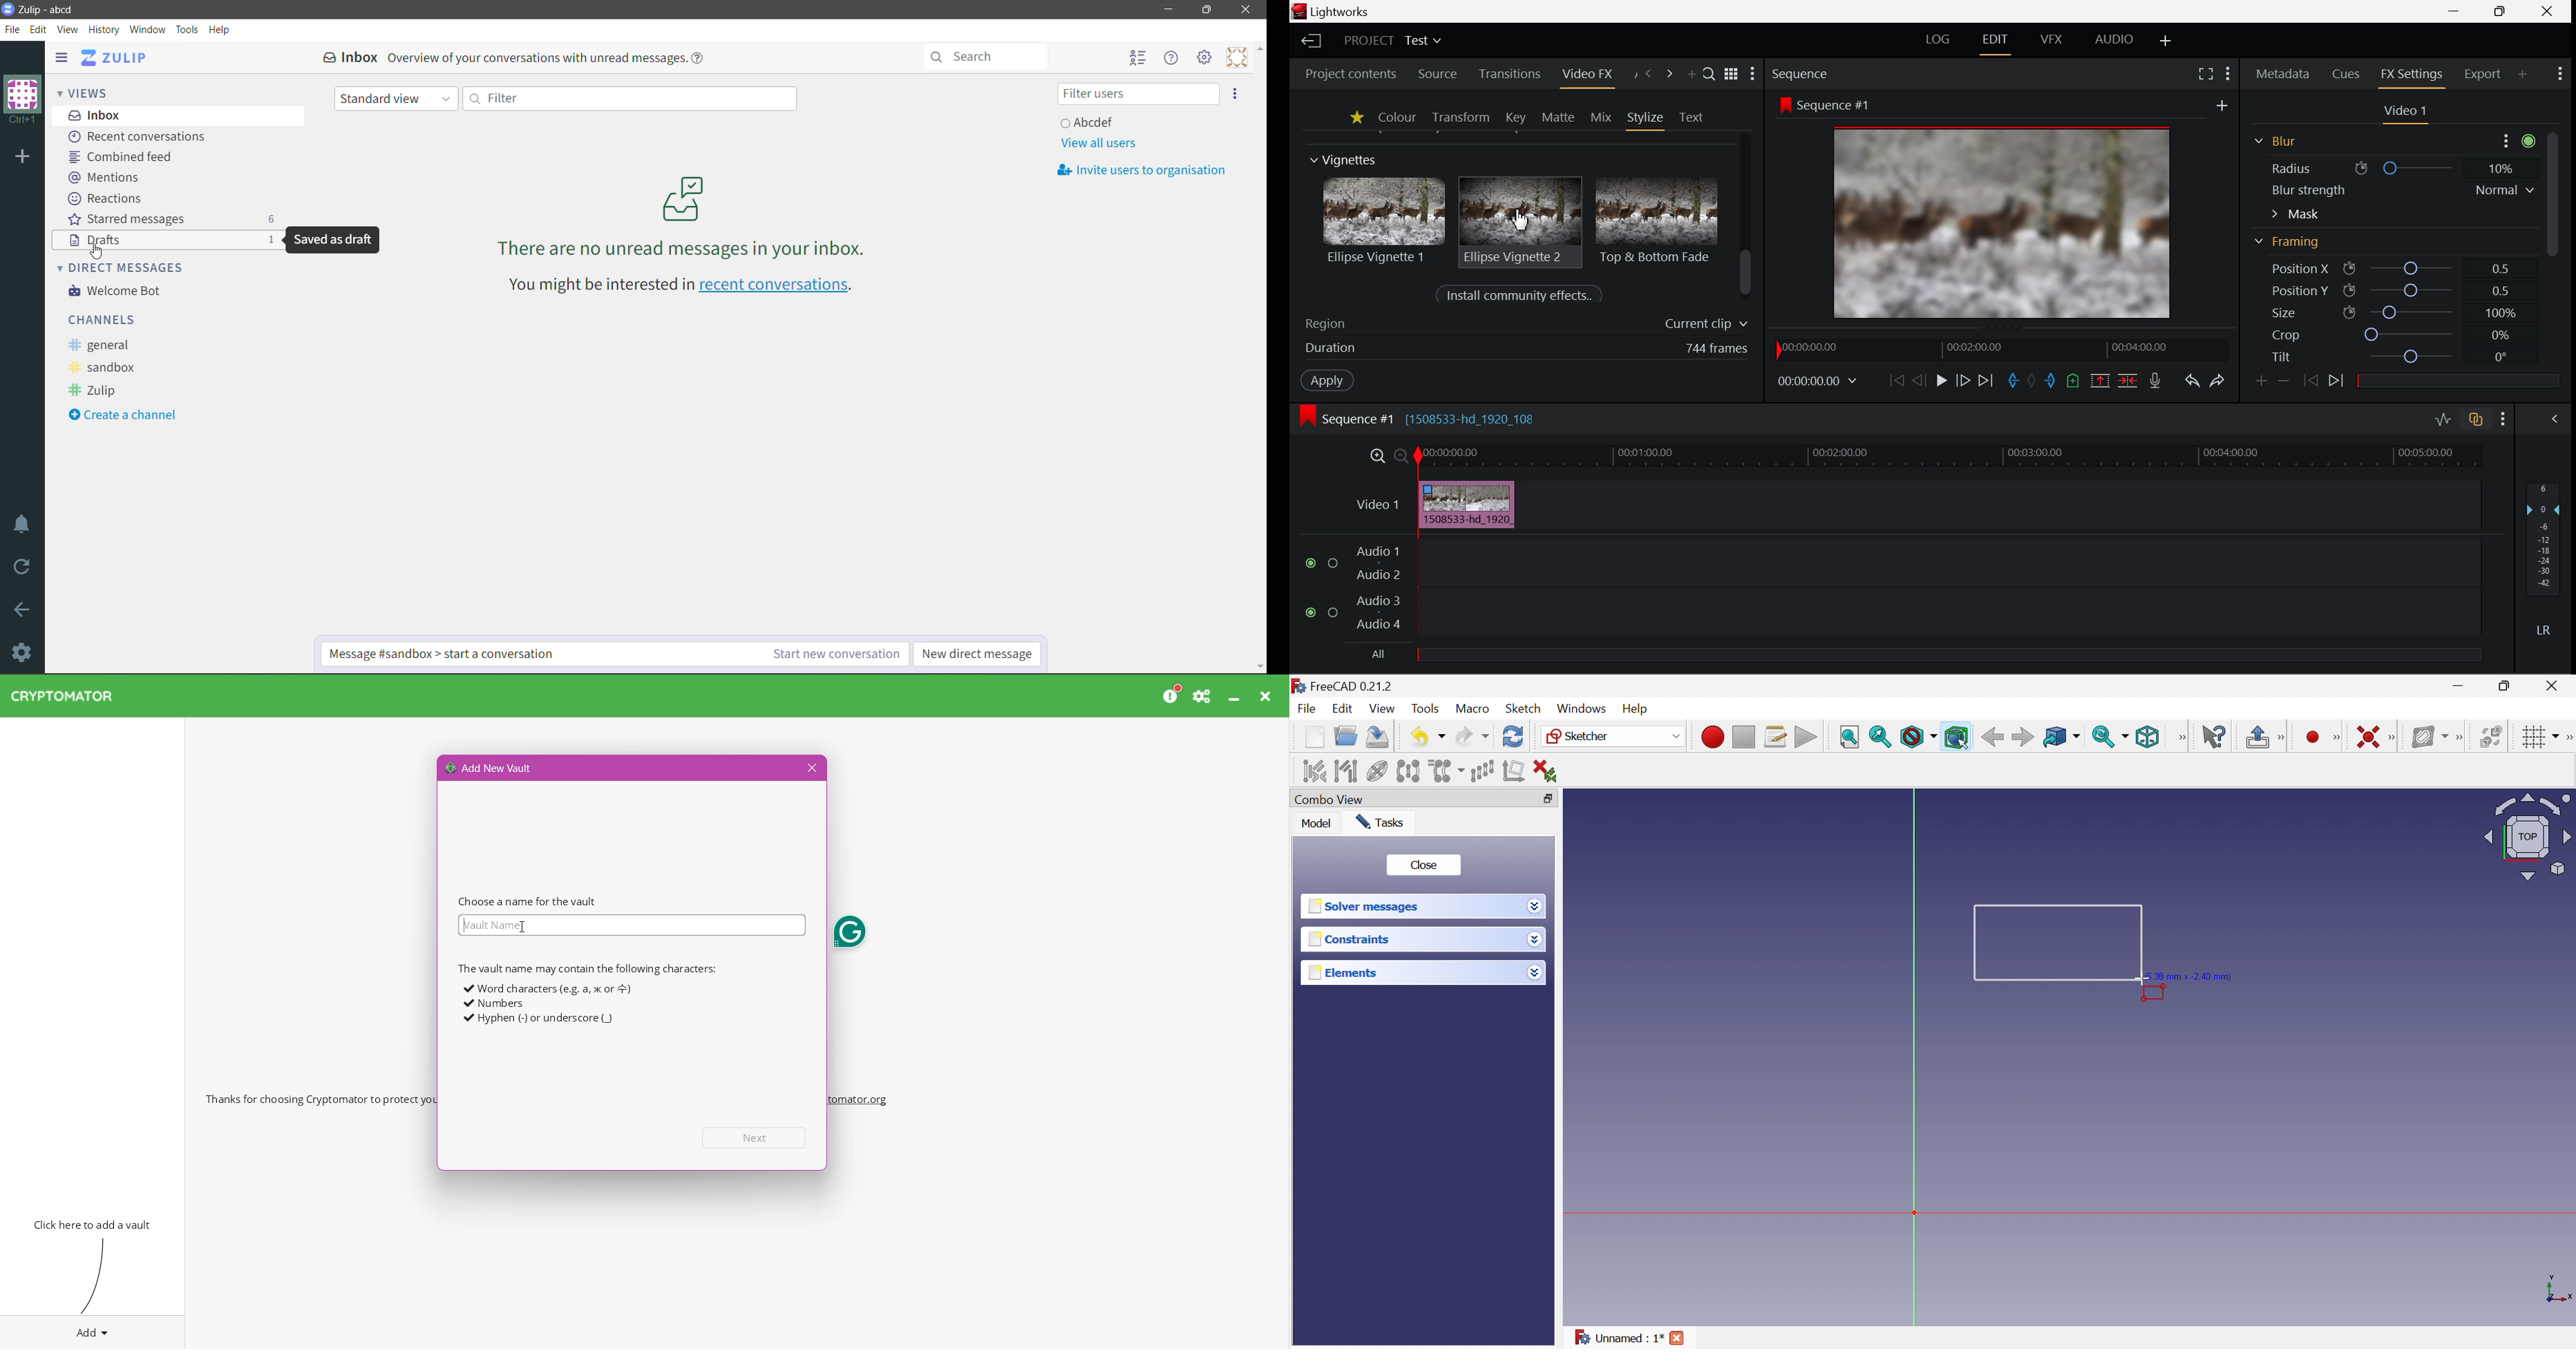 Image resolution: width=2576 pixels, height=1372 pixels. I want to click on Symmetry, so click(1409, 772).